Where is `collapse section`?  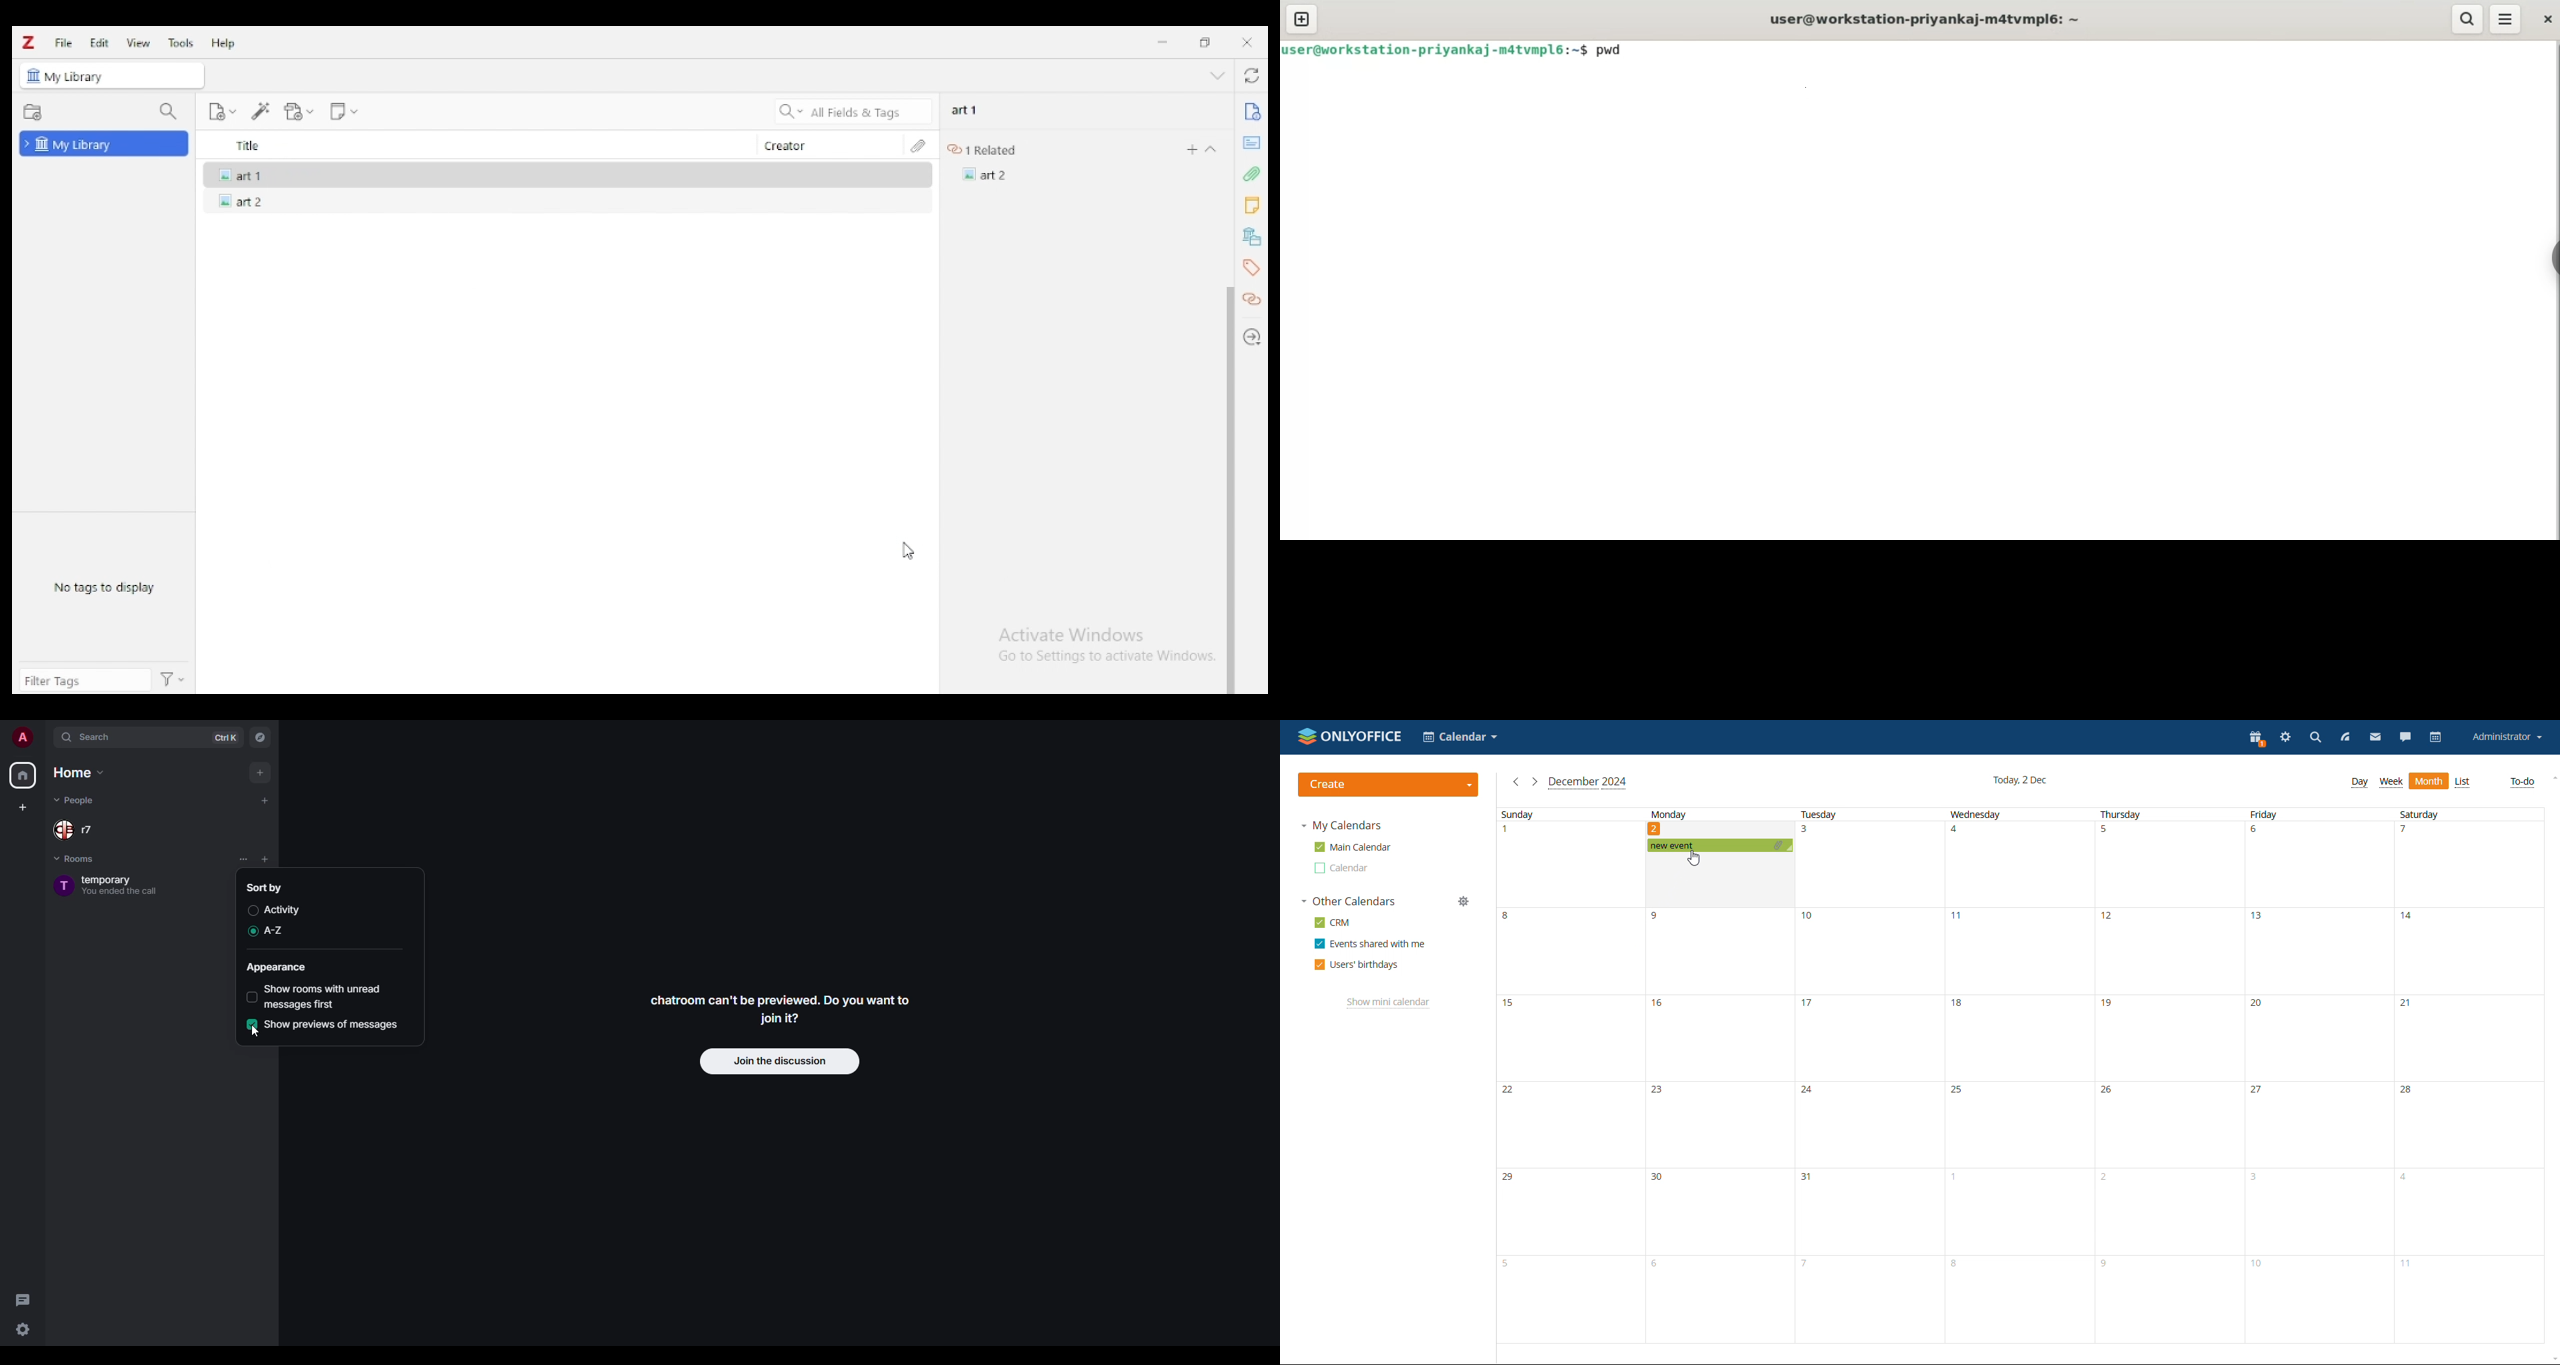 collapse section is located at coordinates (1212, 149).